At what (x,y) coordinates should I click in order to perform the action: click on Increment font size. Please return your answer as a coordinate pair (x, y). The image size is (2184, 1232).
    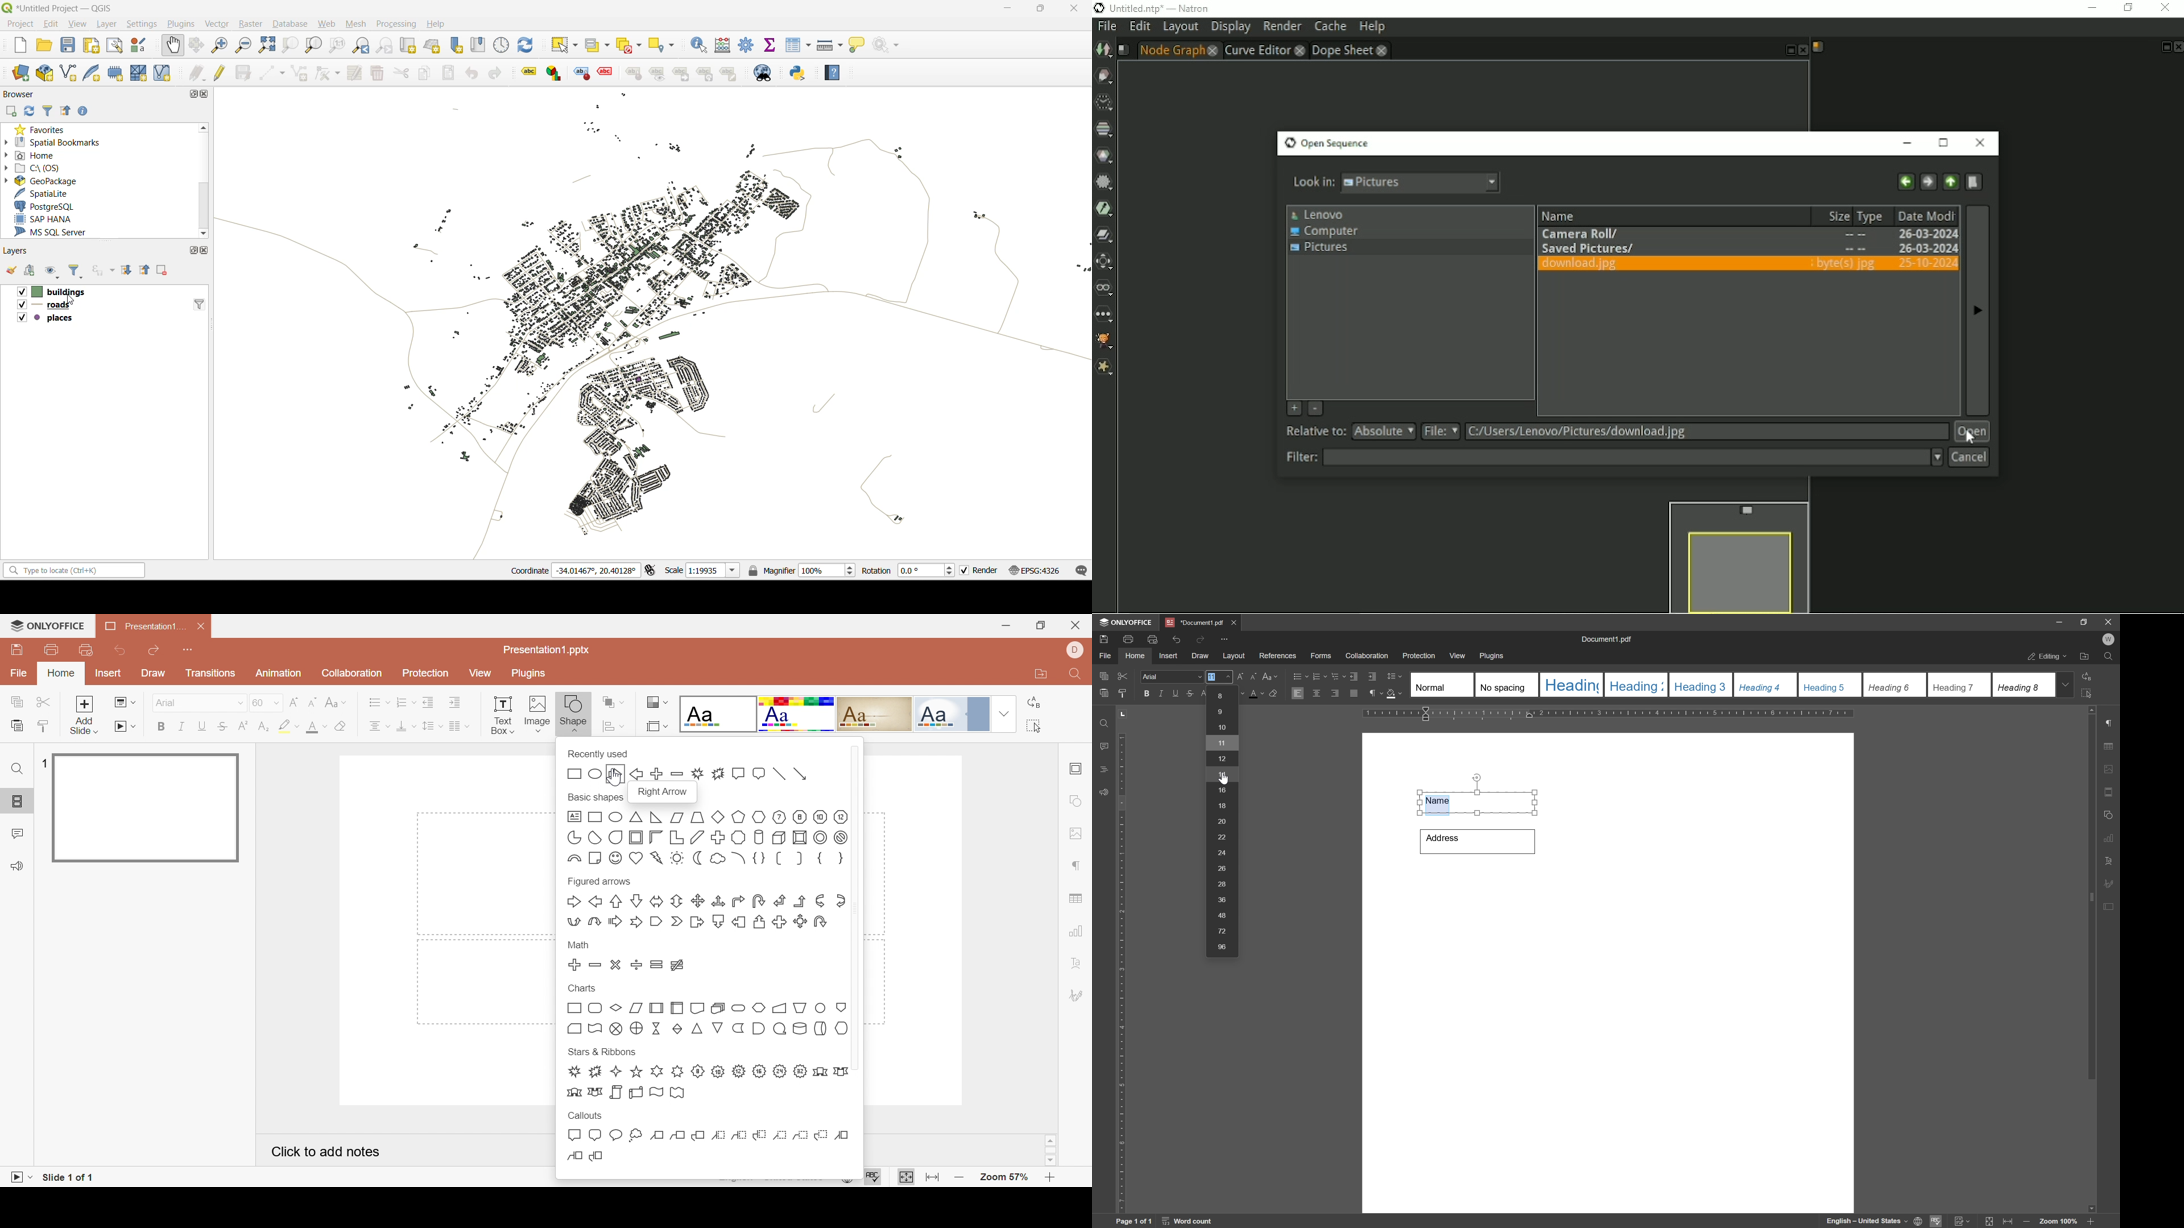
    Looking at the image, I should click on (296, 702).